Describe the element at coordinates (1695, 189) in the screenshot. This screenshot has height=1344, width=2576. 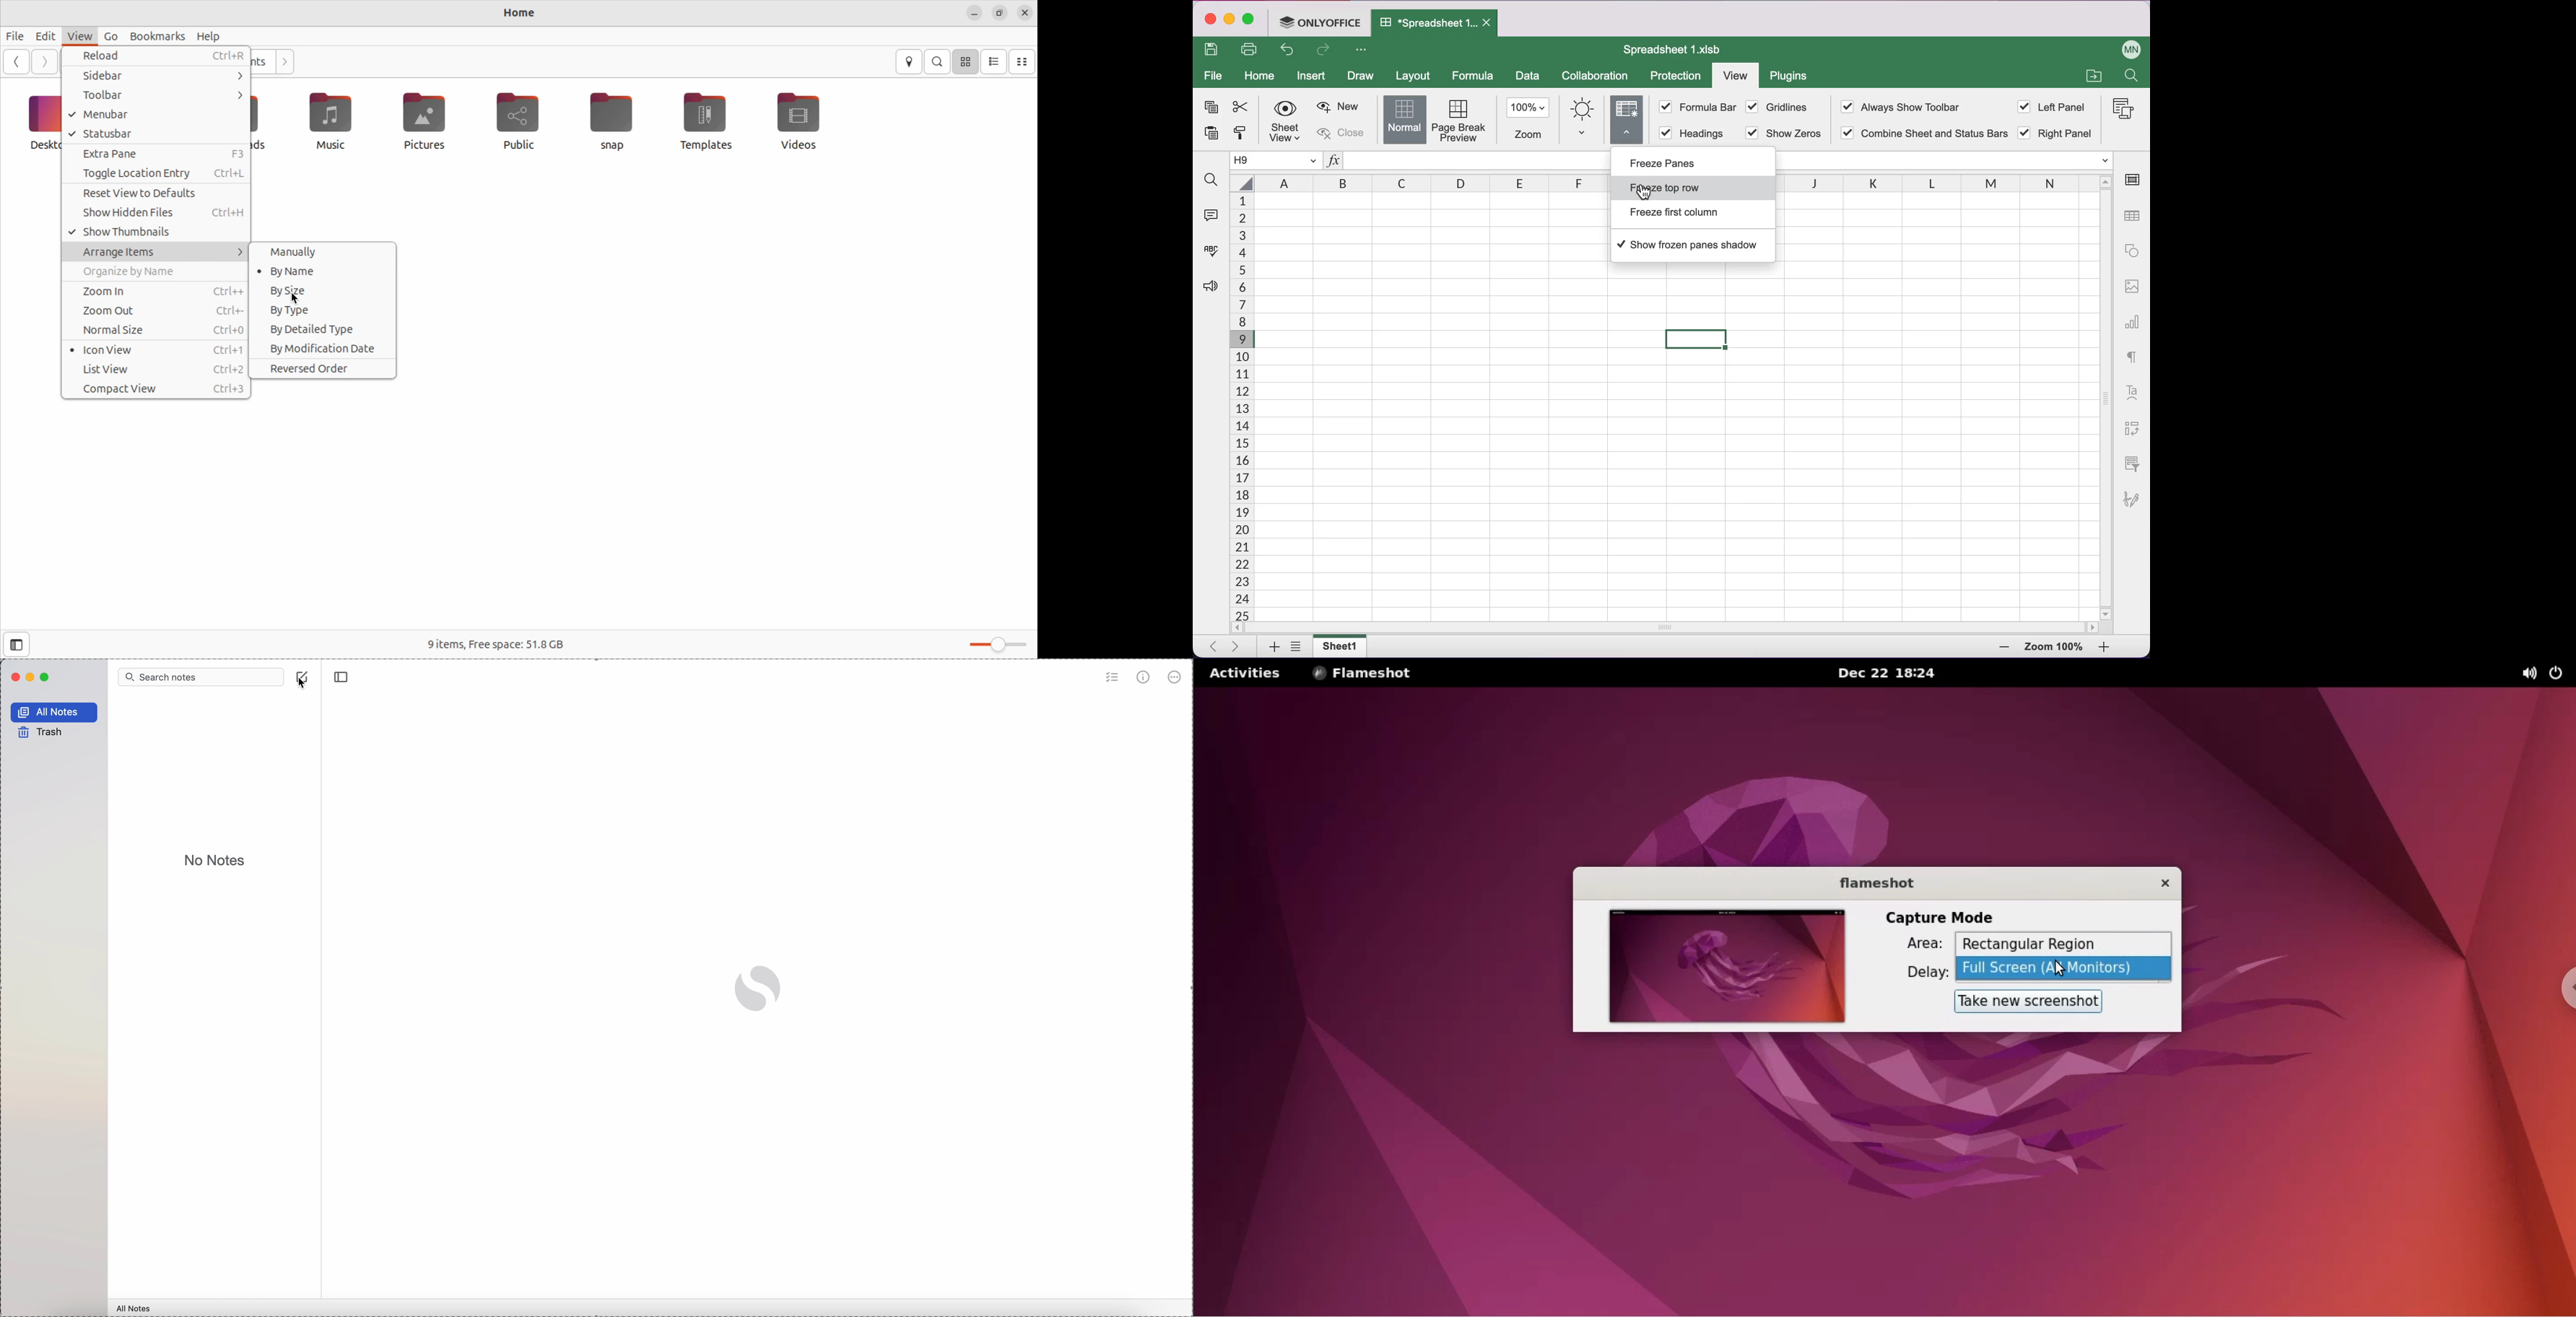
I see `freeze top row` at that location.